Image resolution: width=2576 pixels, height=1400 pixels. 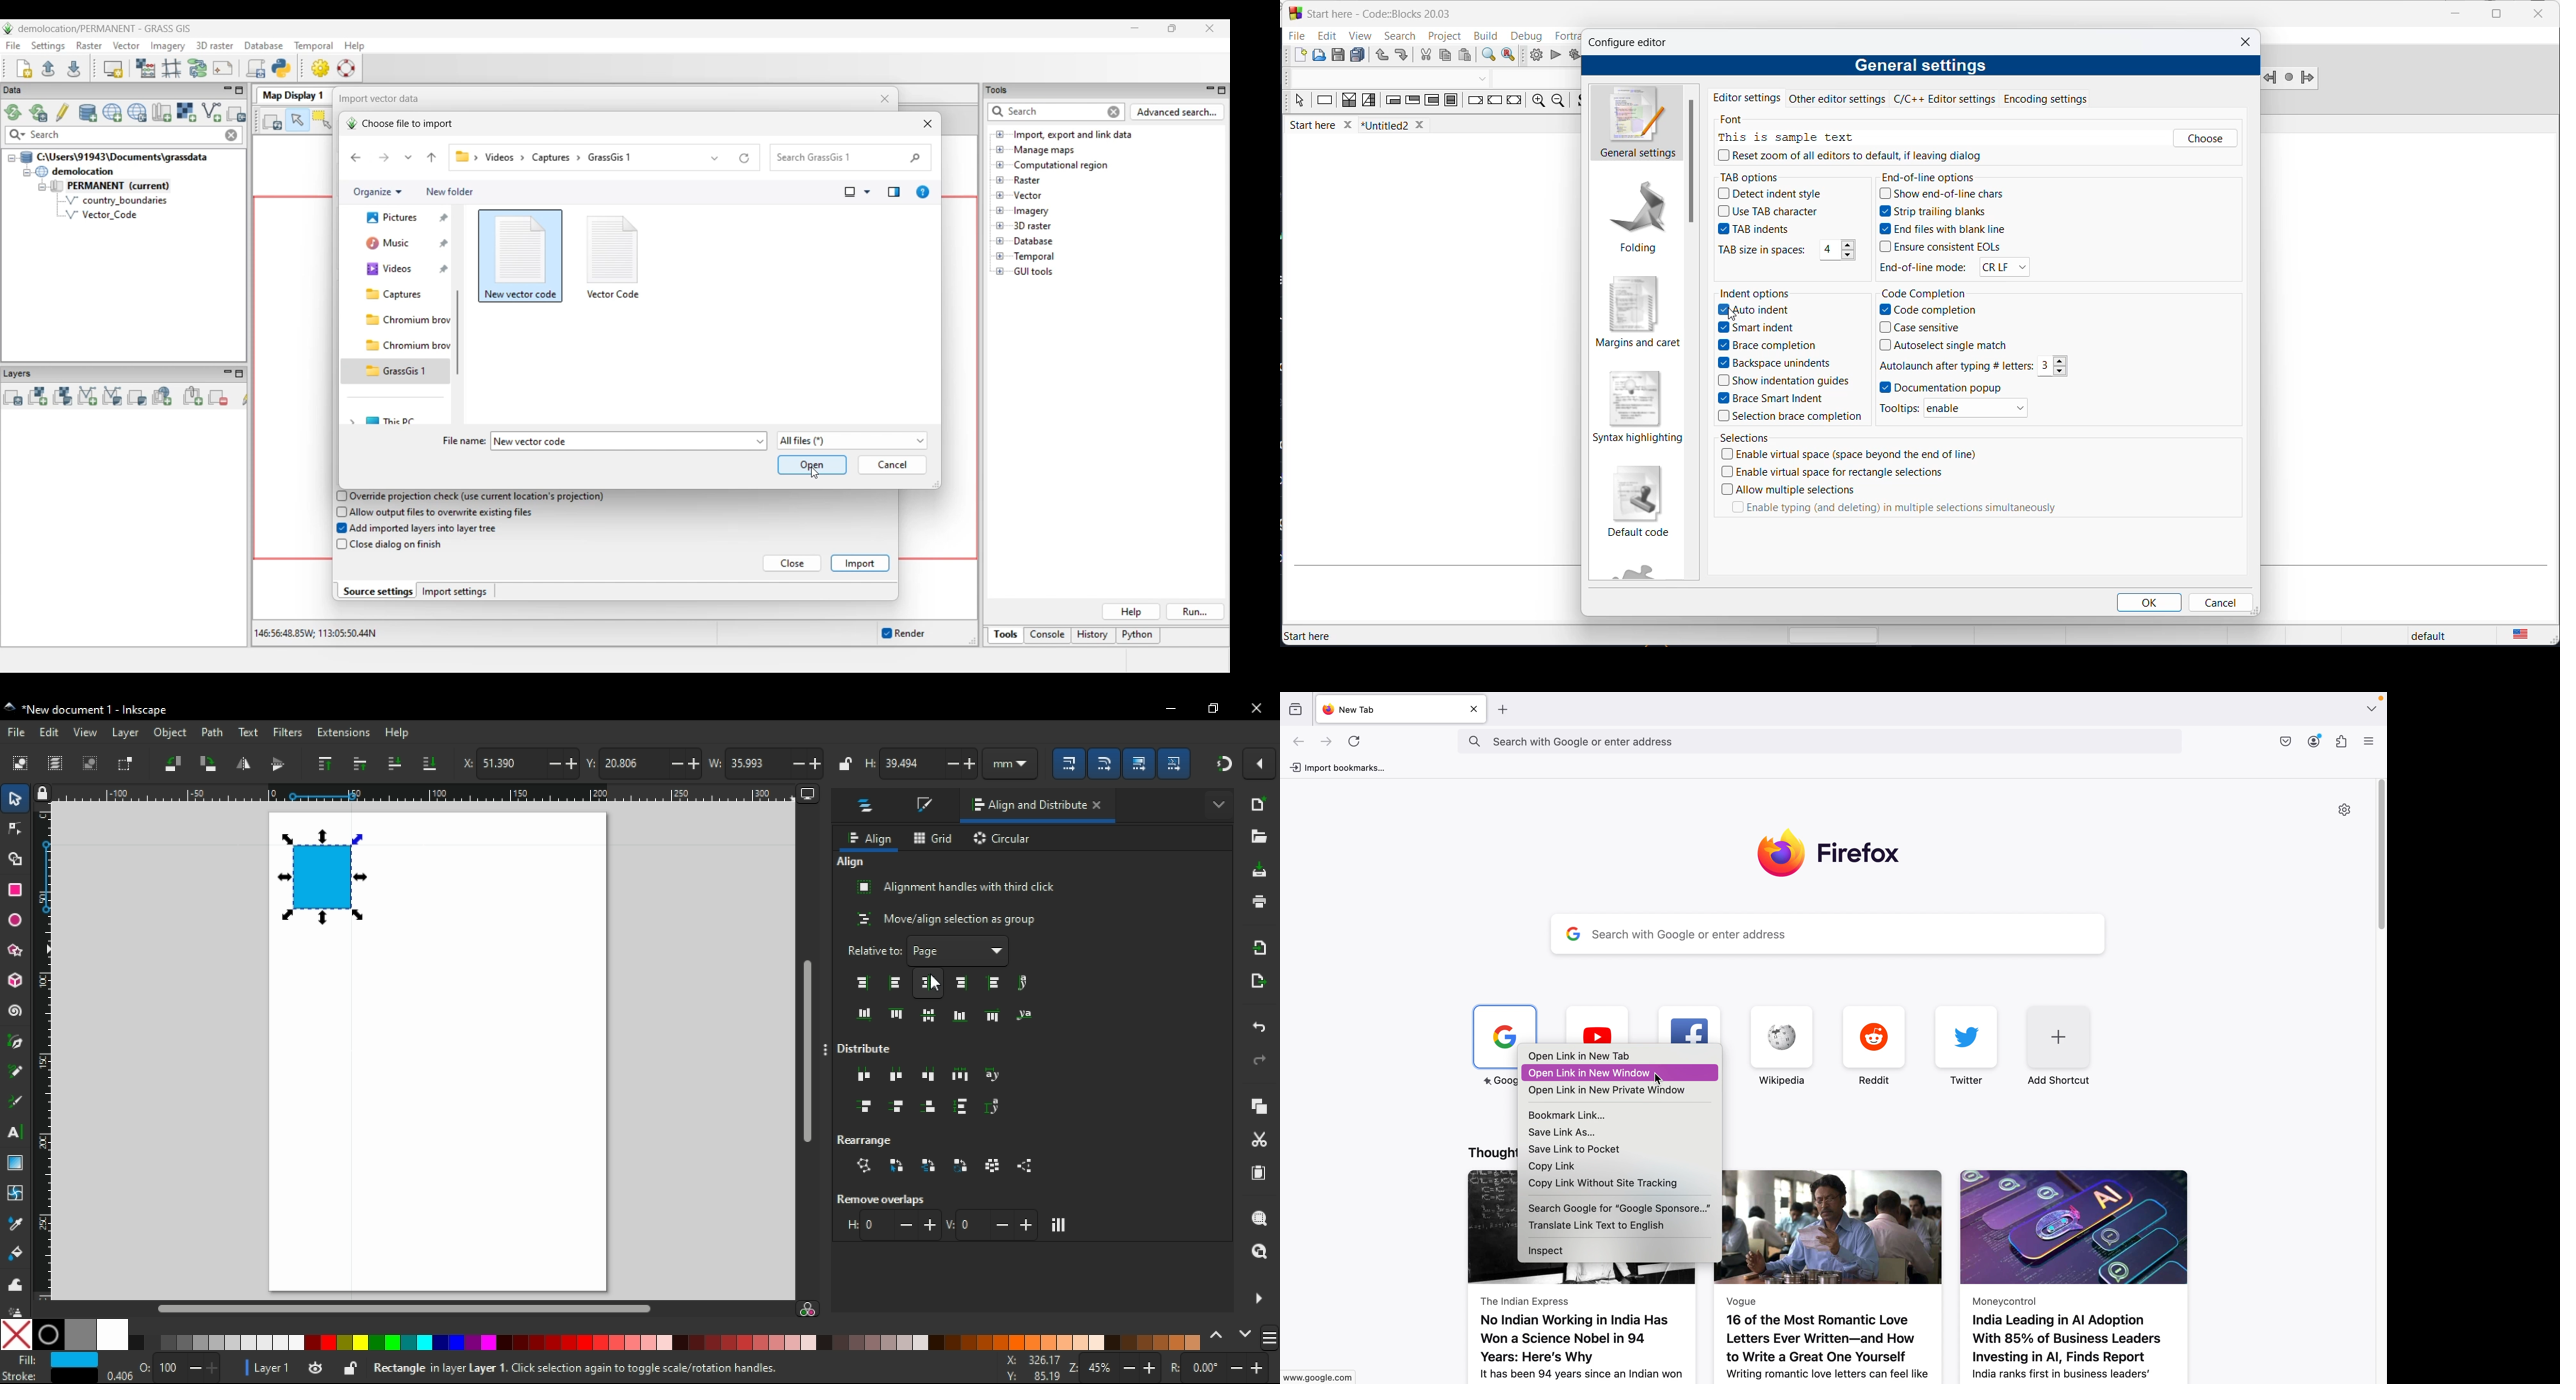 What do you see at coordinates (1606, 1183) in the screenshot?
I see `copy link without site tracking` at bounding box center [1606, 1183].